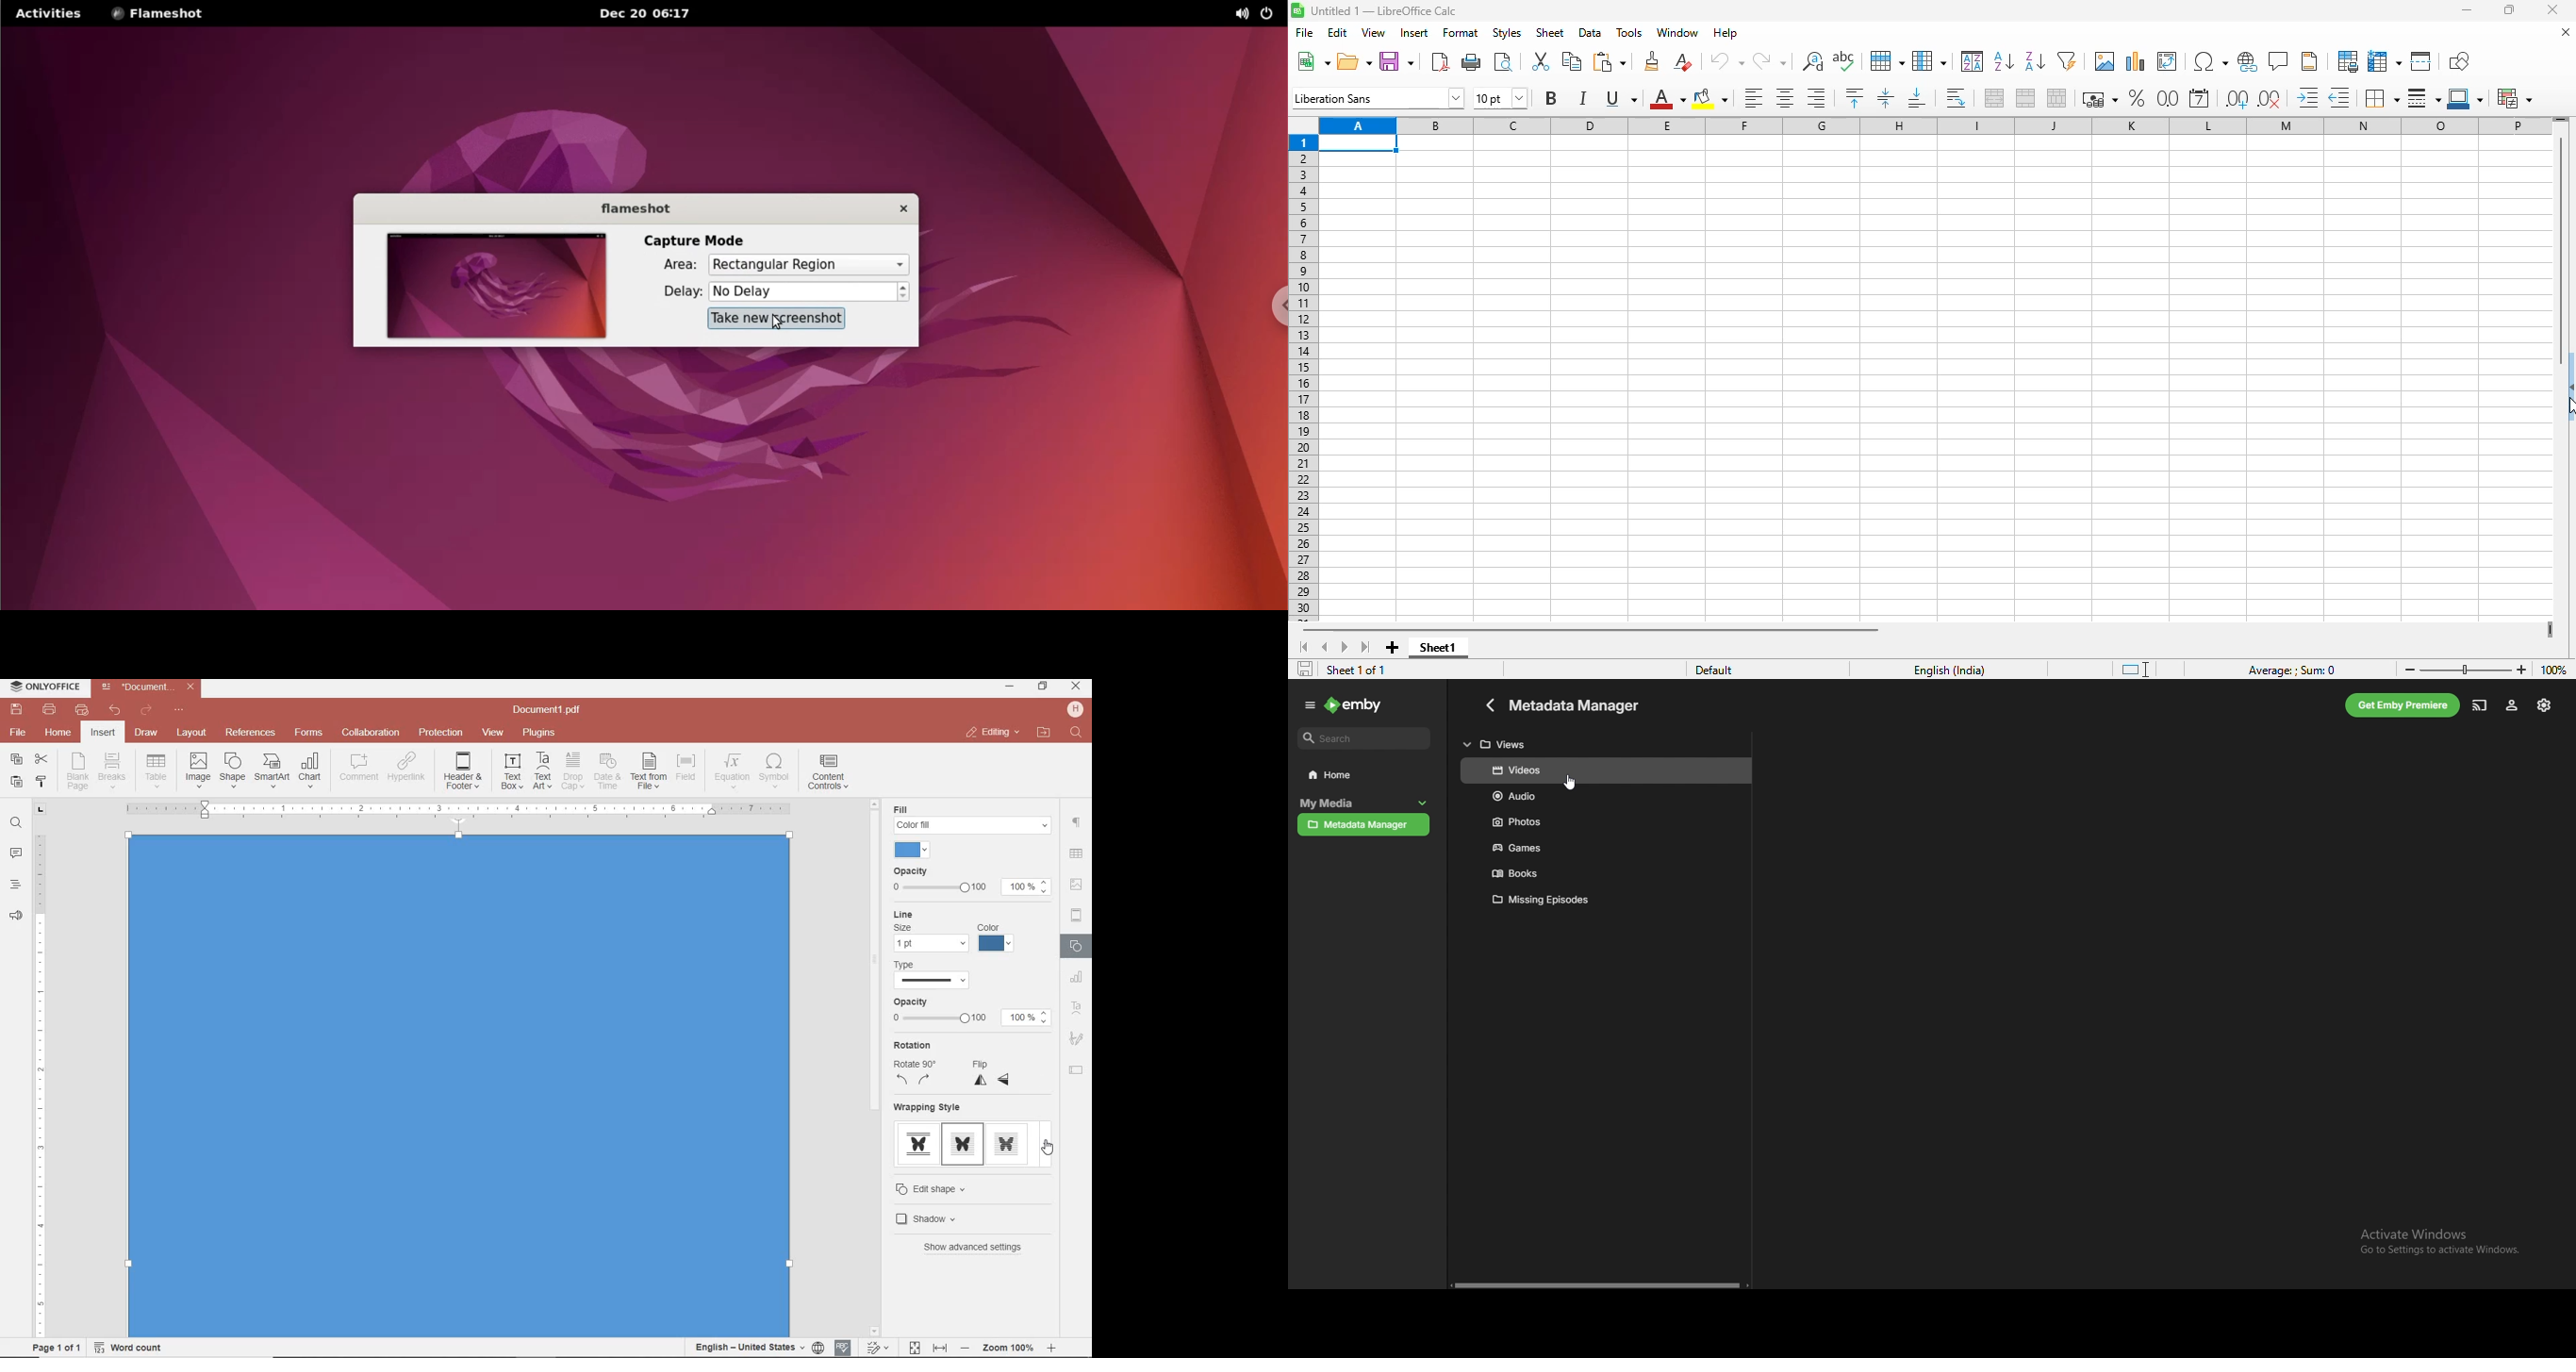  I want to click on new, so click(1312, 61).